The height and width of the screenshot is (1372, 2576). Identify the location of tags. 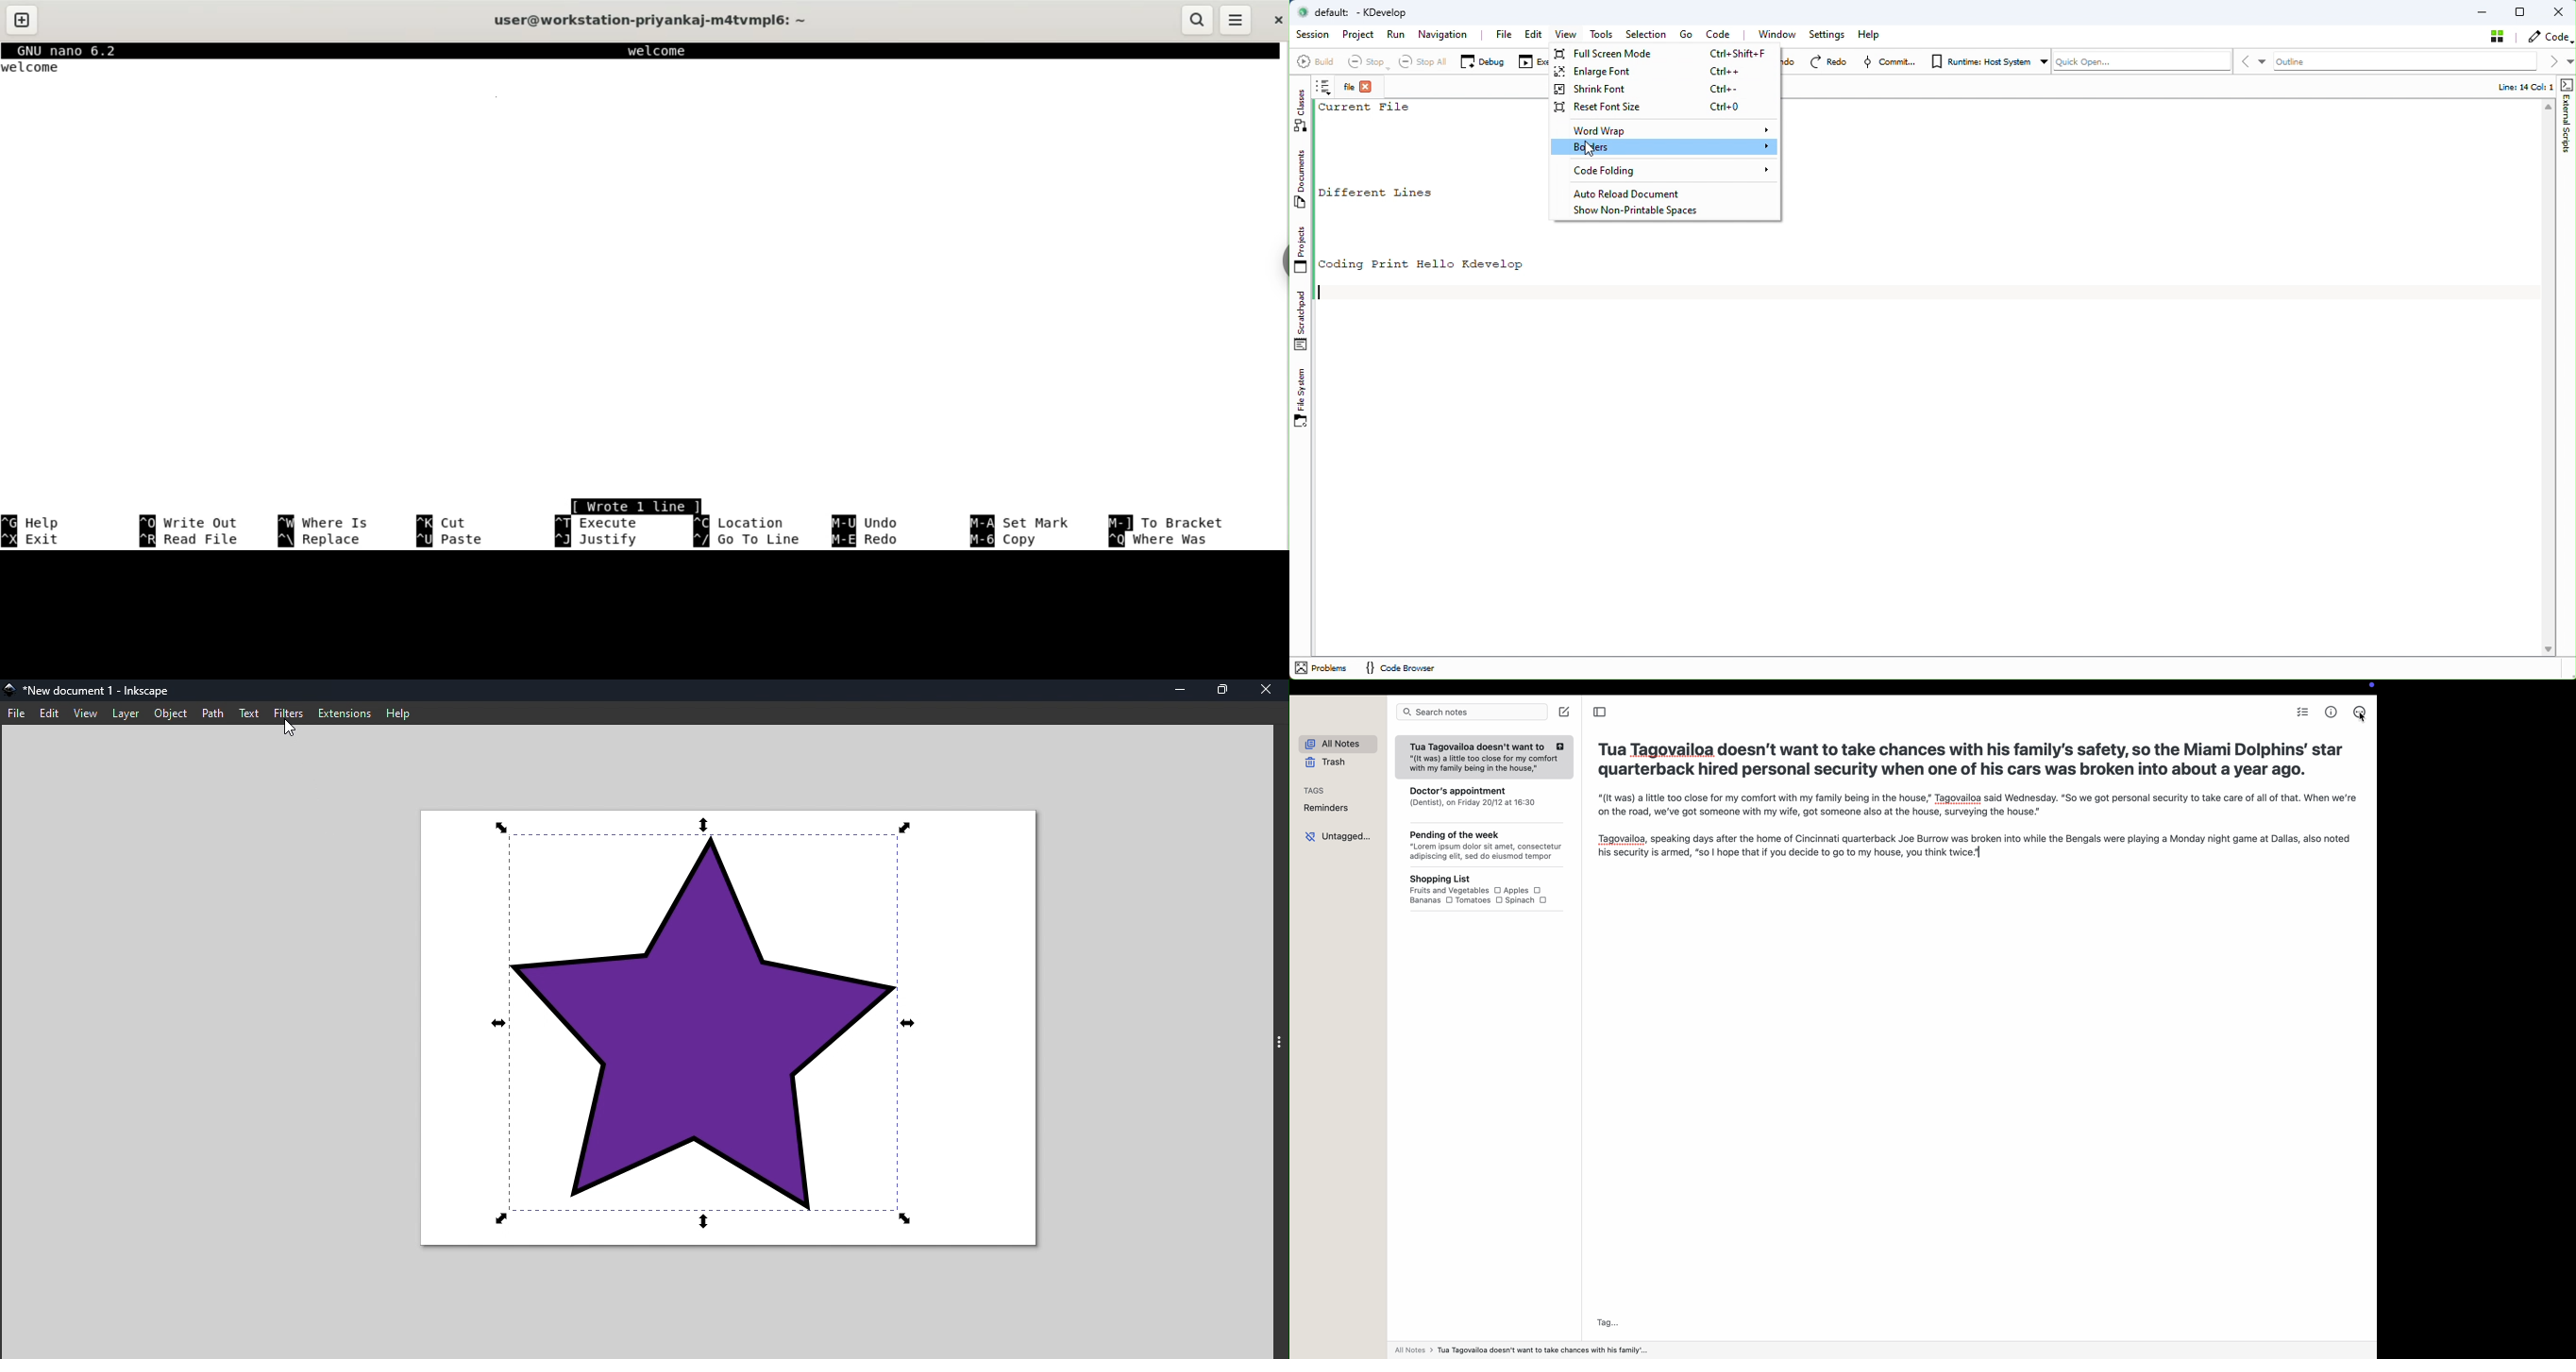
(1310, 790).